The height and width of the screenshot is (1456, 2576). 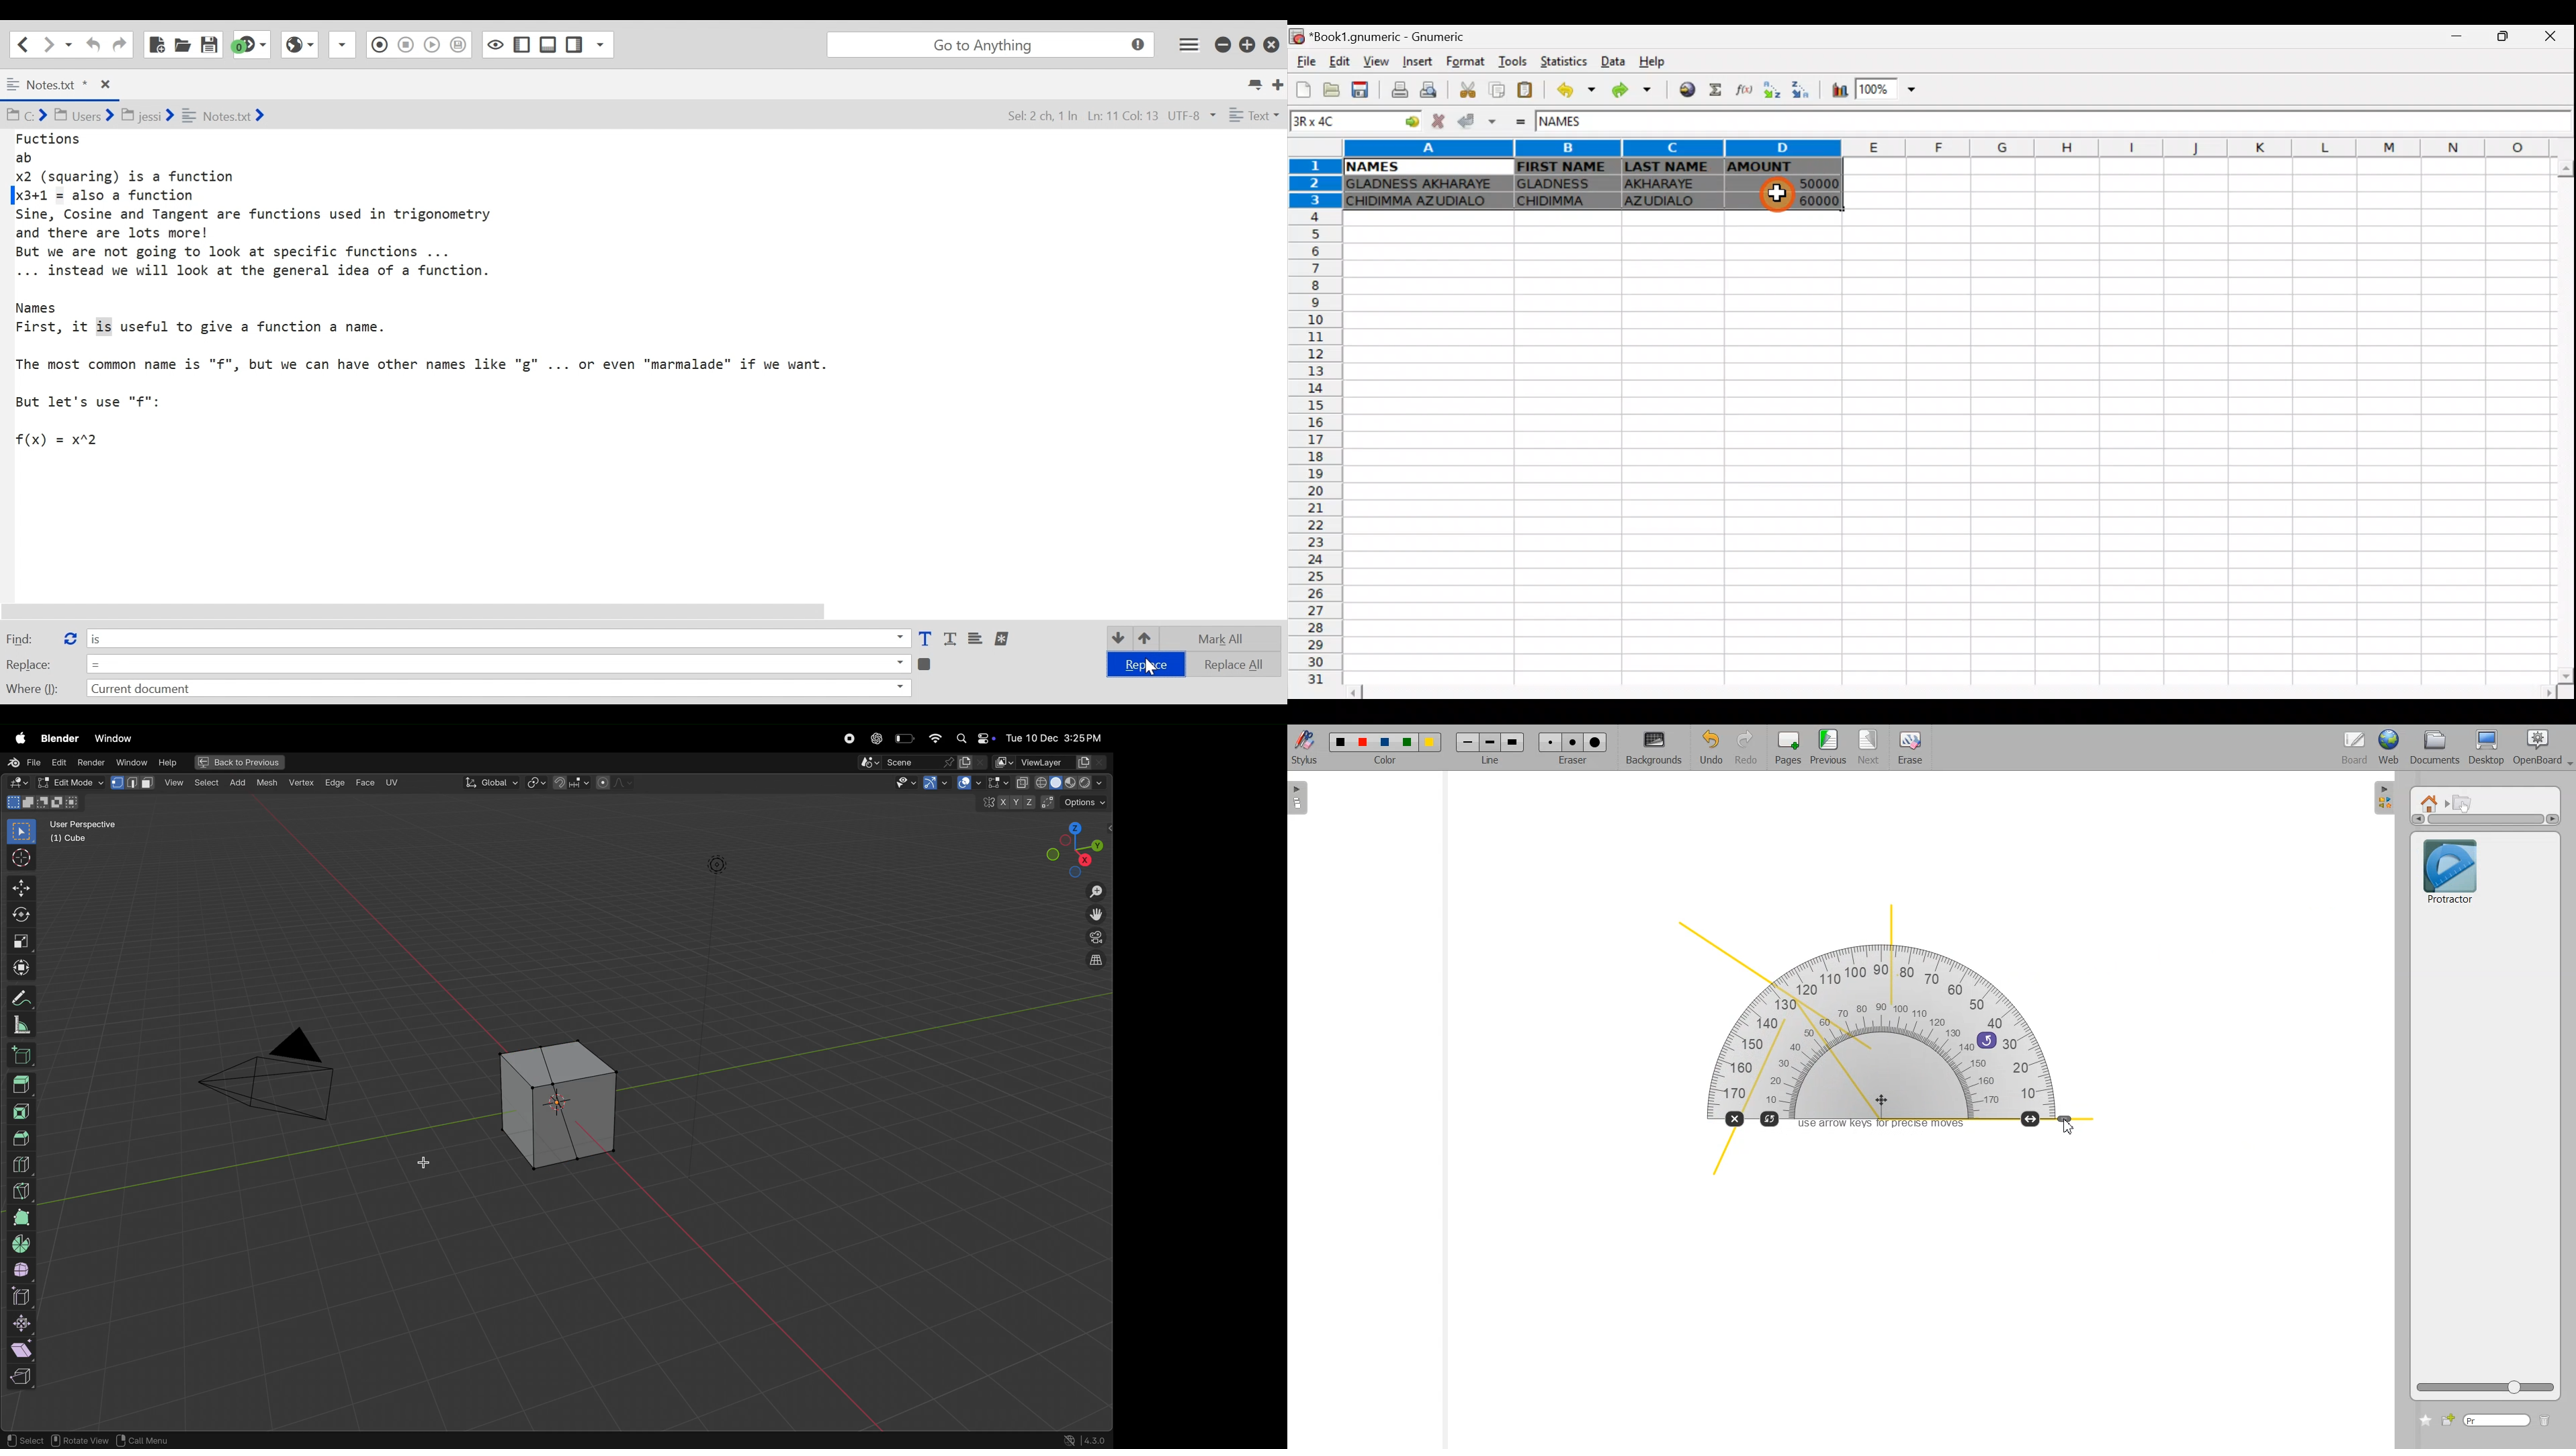 What do you see at coordinates (1839, 90) in the screenshot?
I see `Insert chart` at bounding box center [1839, 90].